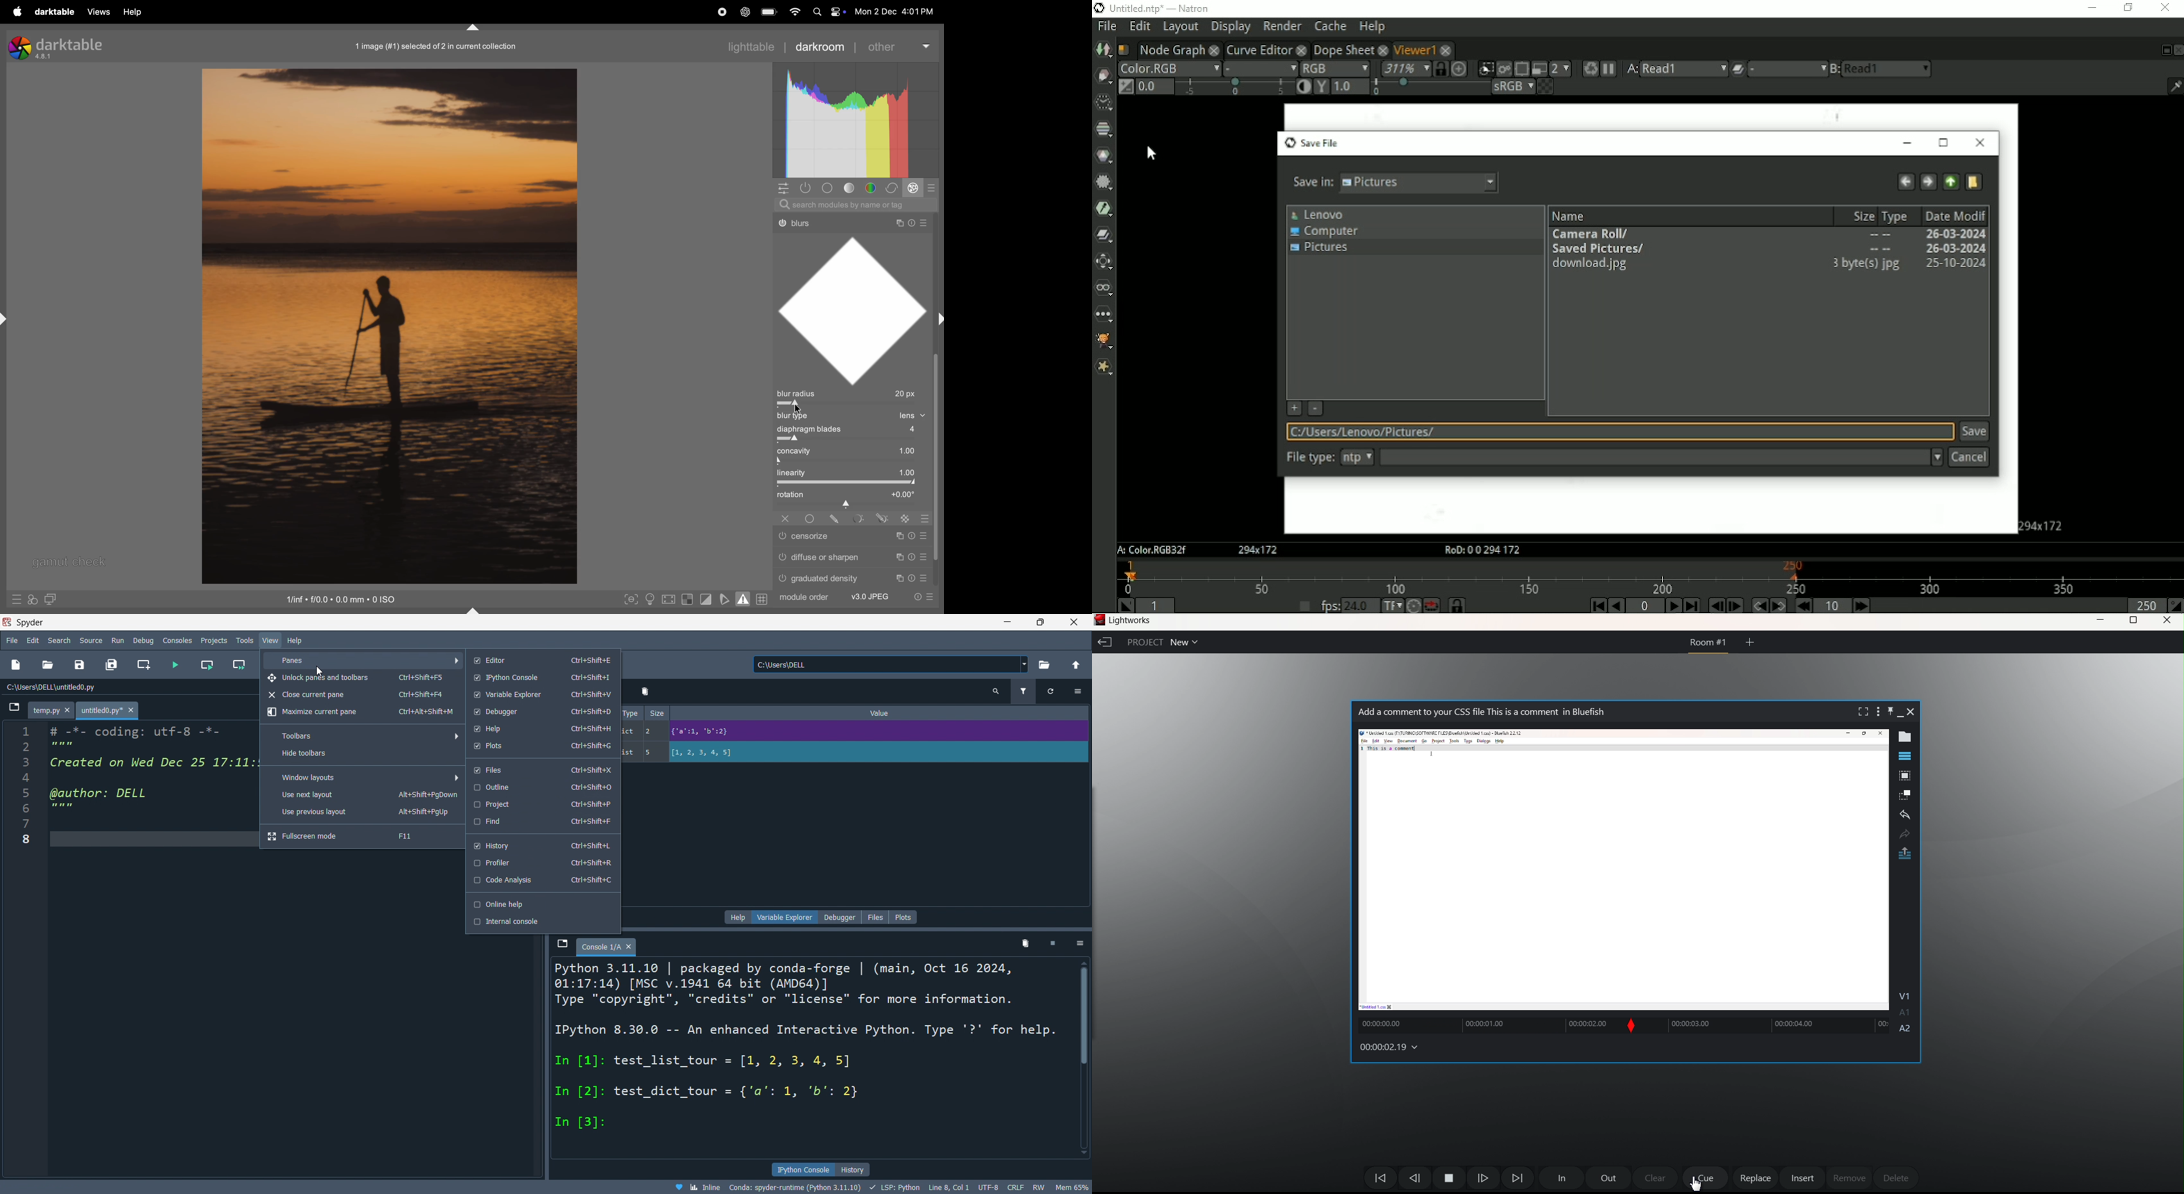 Image resolution: width=2184 pixels, height=1204 pixels. I want to click on rotation, so click(852, 497).